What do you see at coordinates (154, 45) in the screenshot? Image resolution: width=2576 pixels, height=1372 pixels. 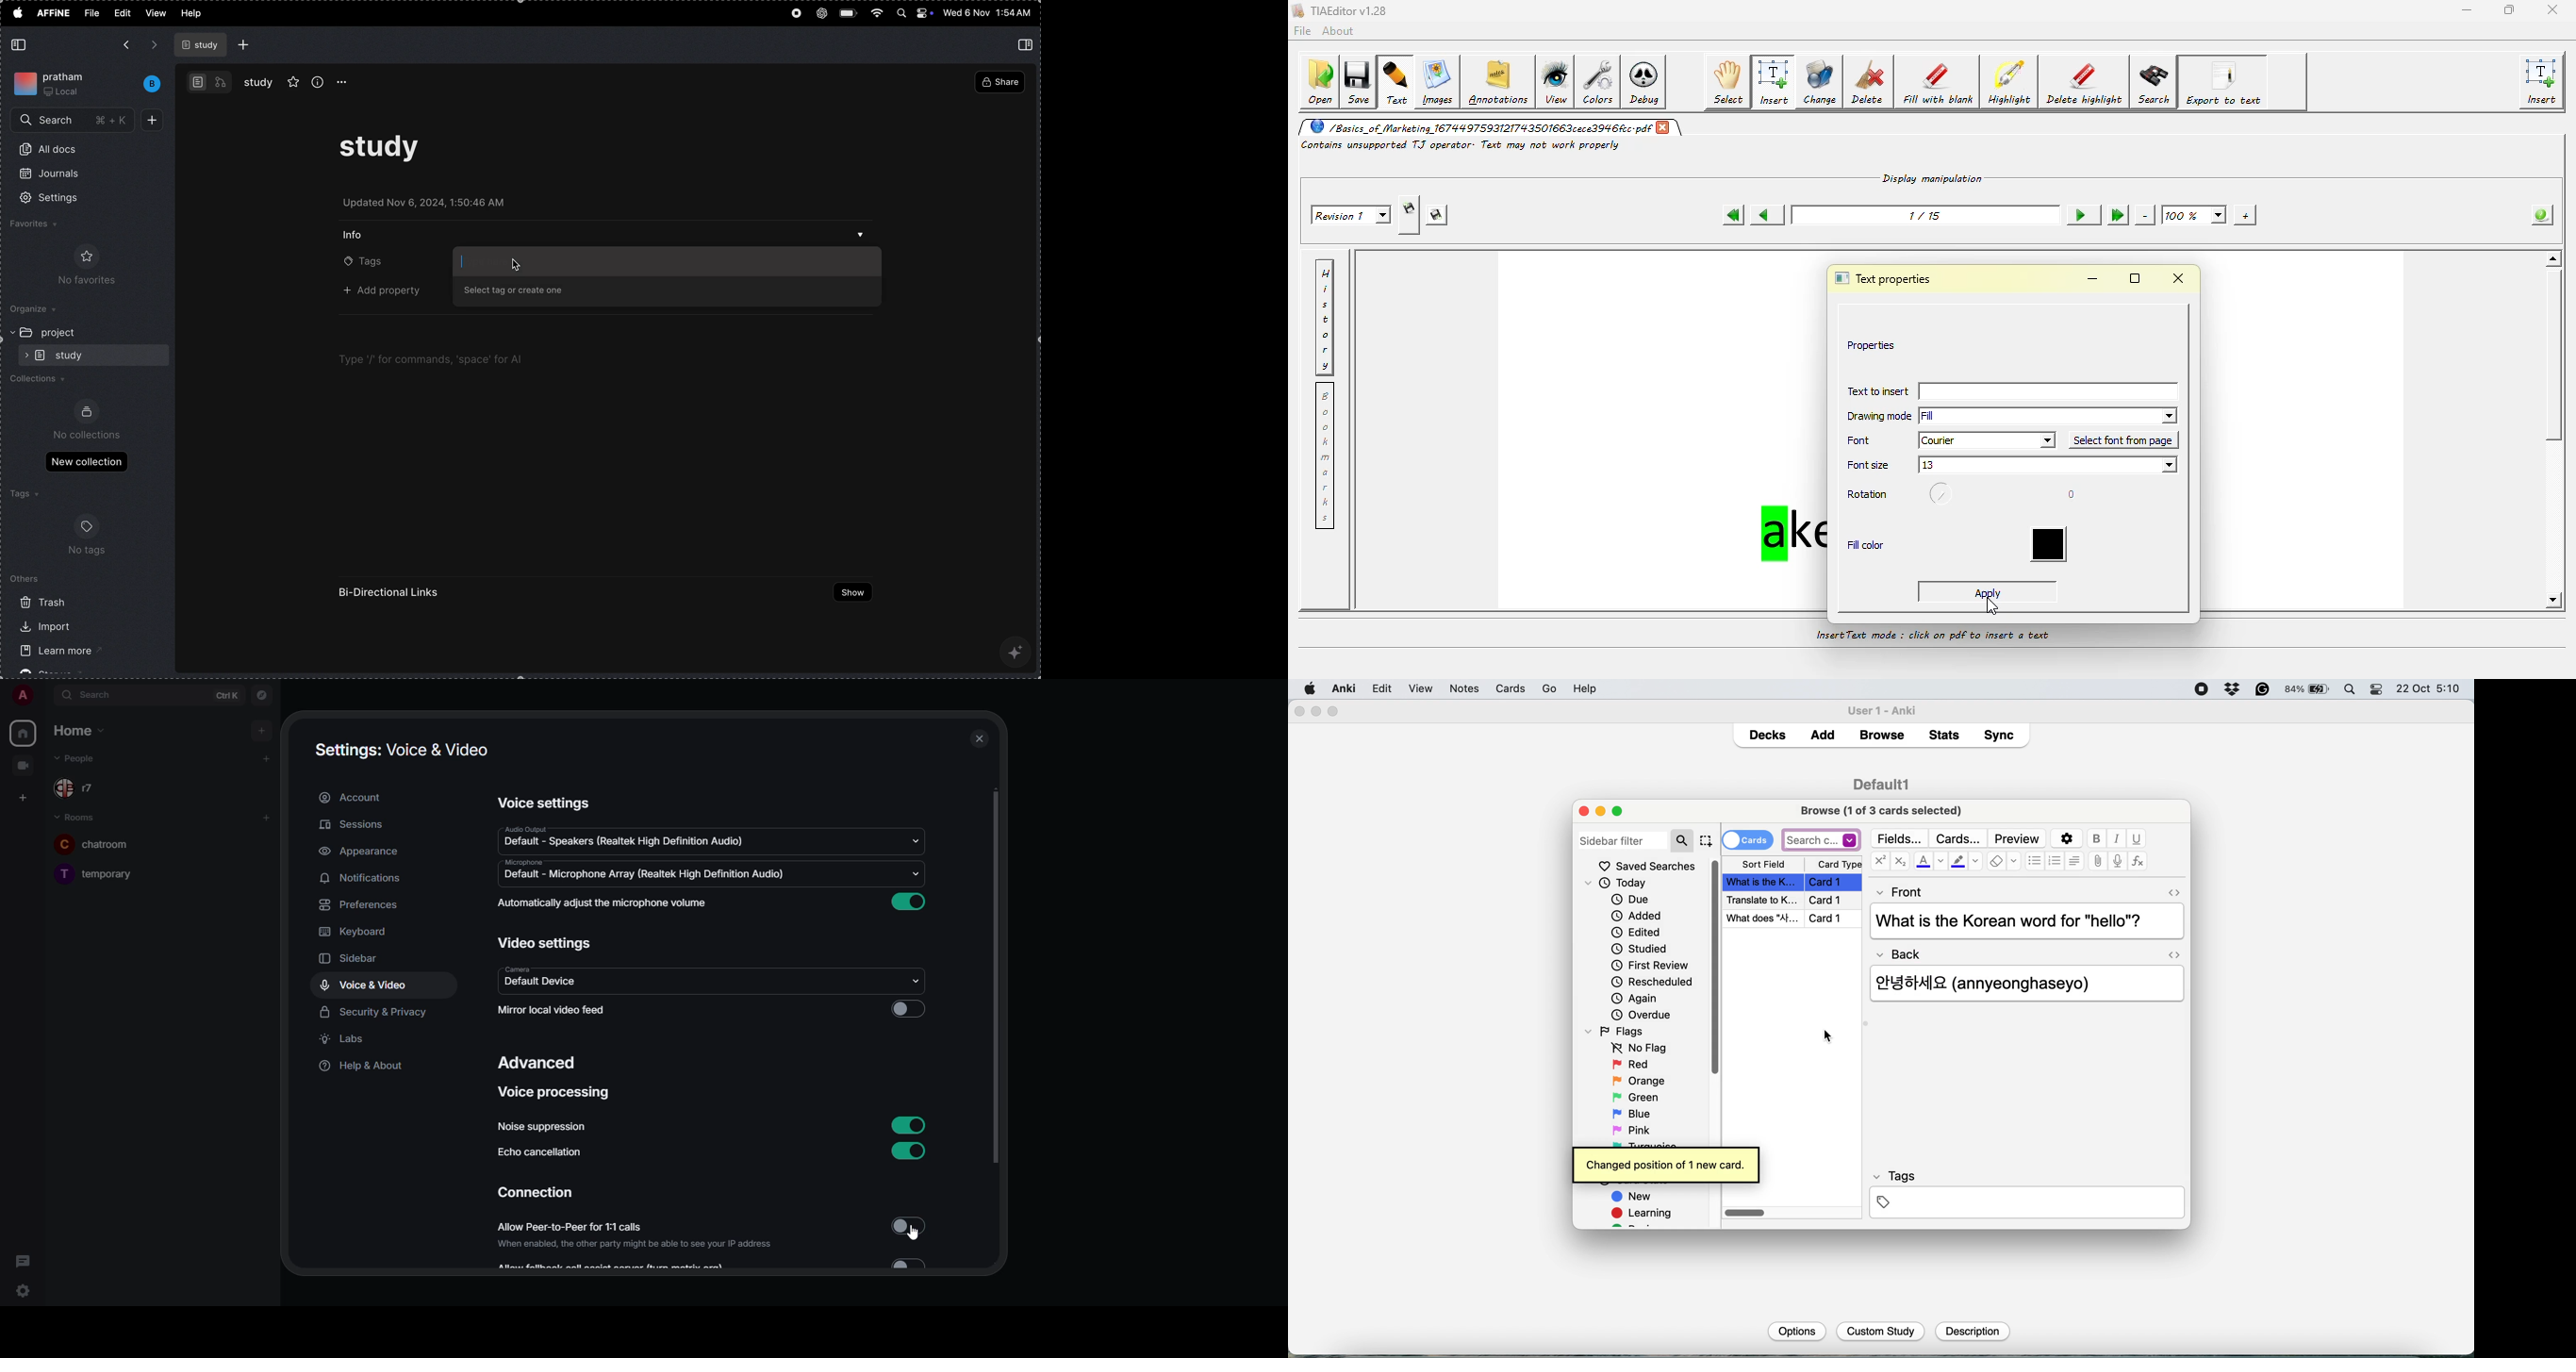 I see `forward` at bounding box center [154, 45].